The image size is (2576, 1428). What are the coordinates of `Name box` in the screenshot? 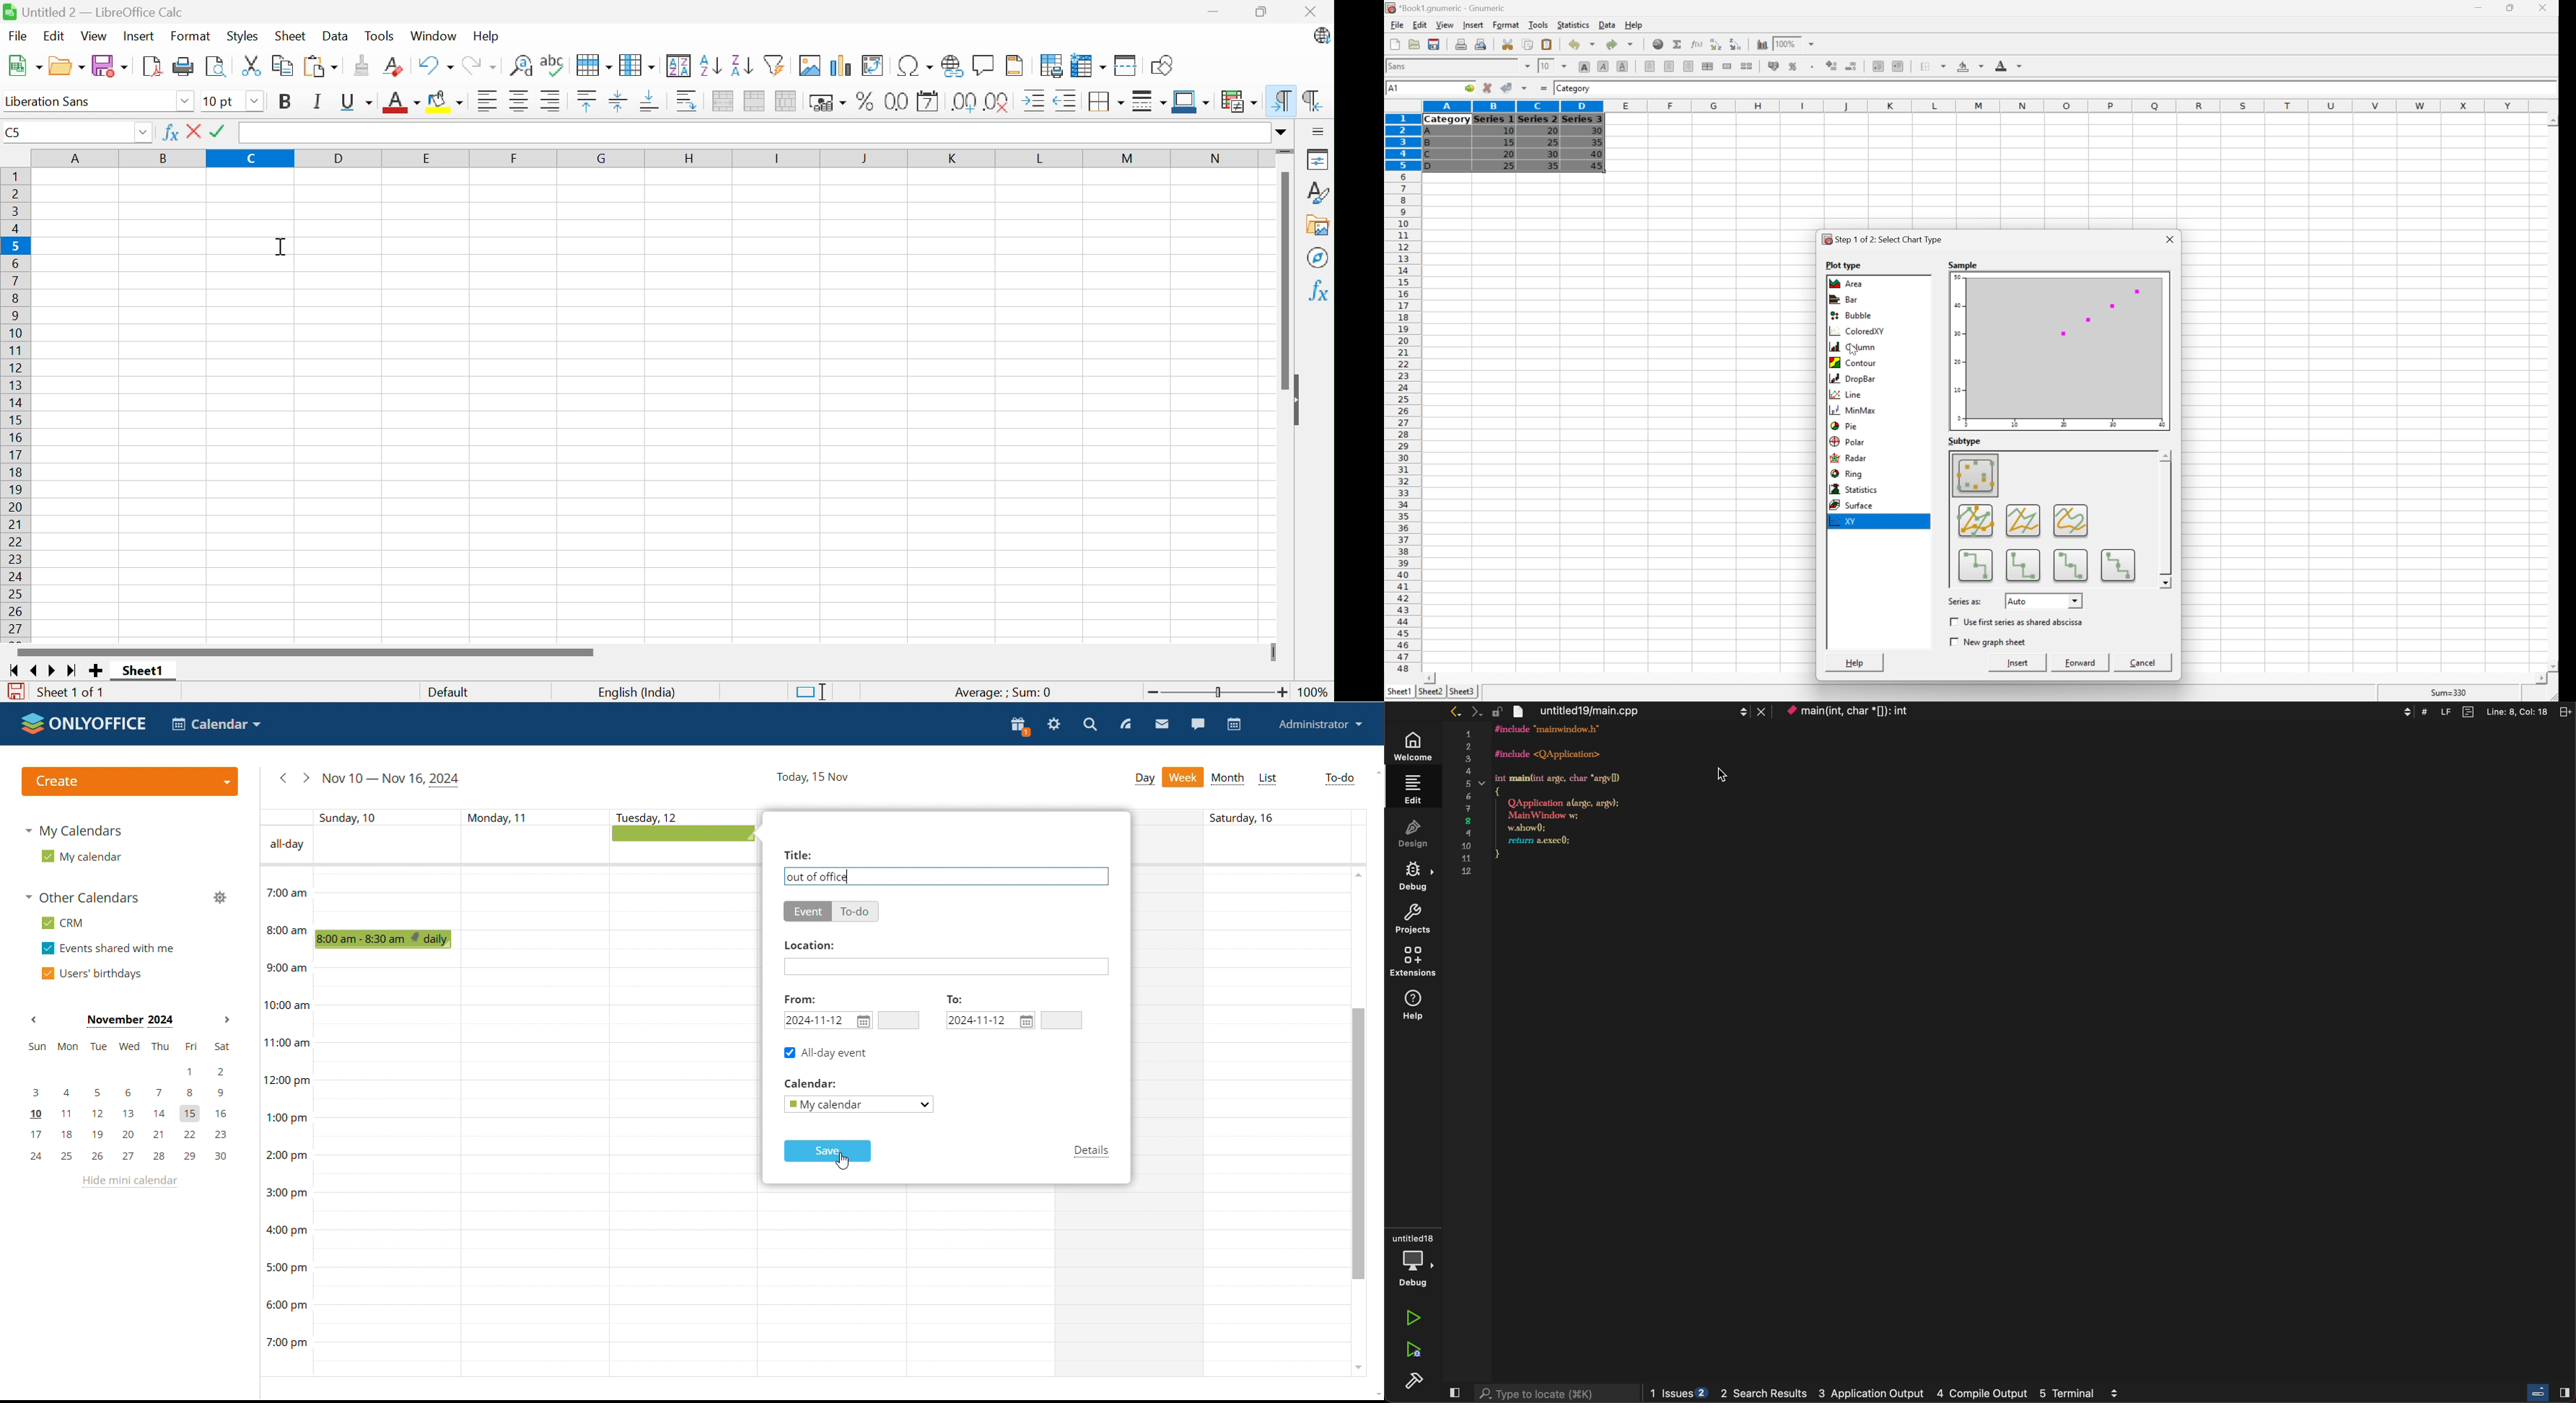 It's located at (63, 134).